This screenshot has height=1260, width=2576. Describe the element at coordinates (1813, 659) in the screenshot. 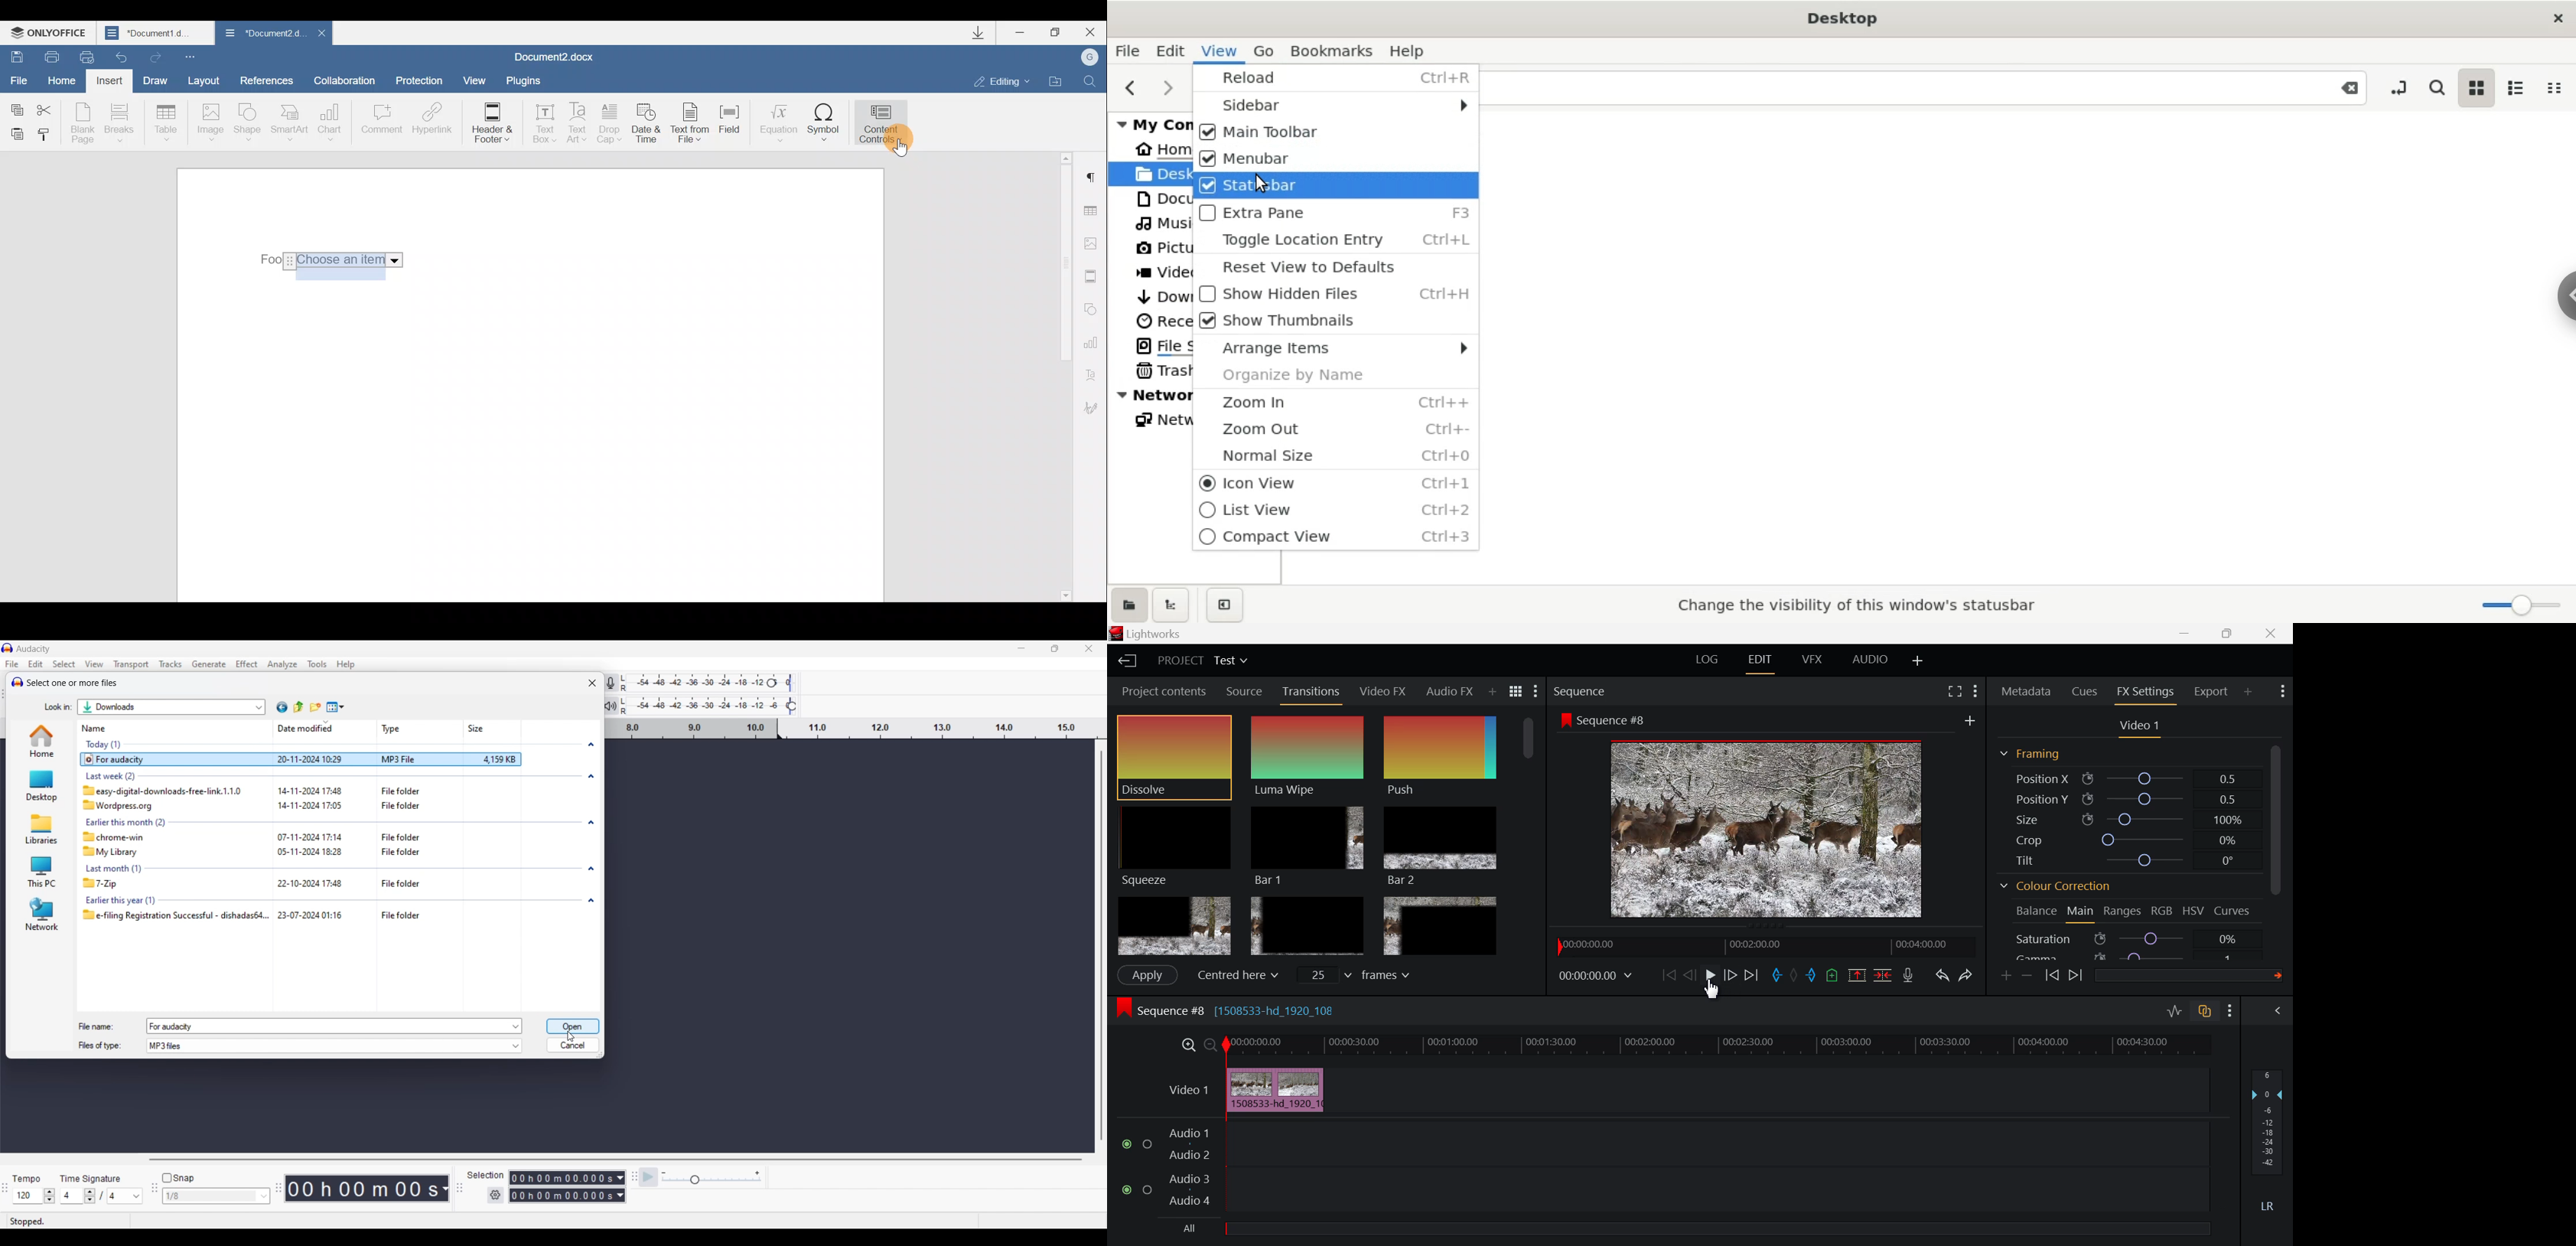

I see `VFX` at that location.